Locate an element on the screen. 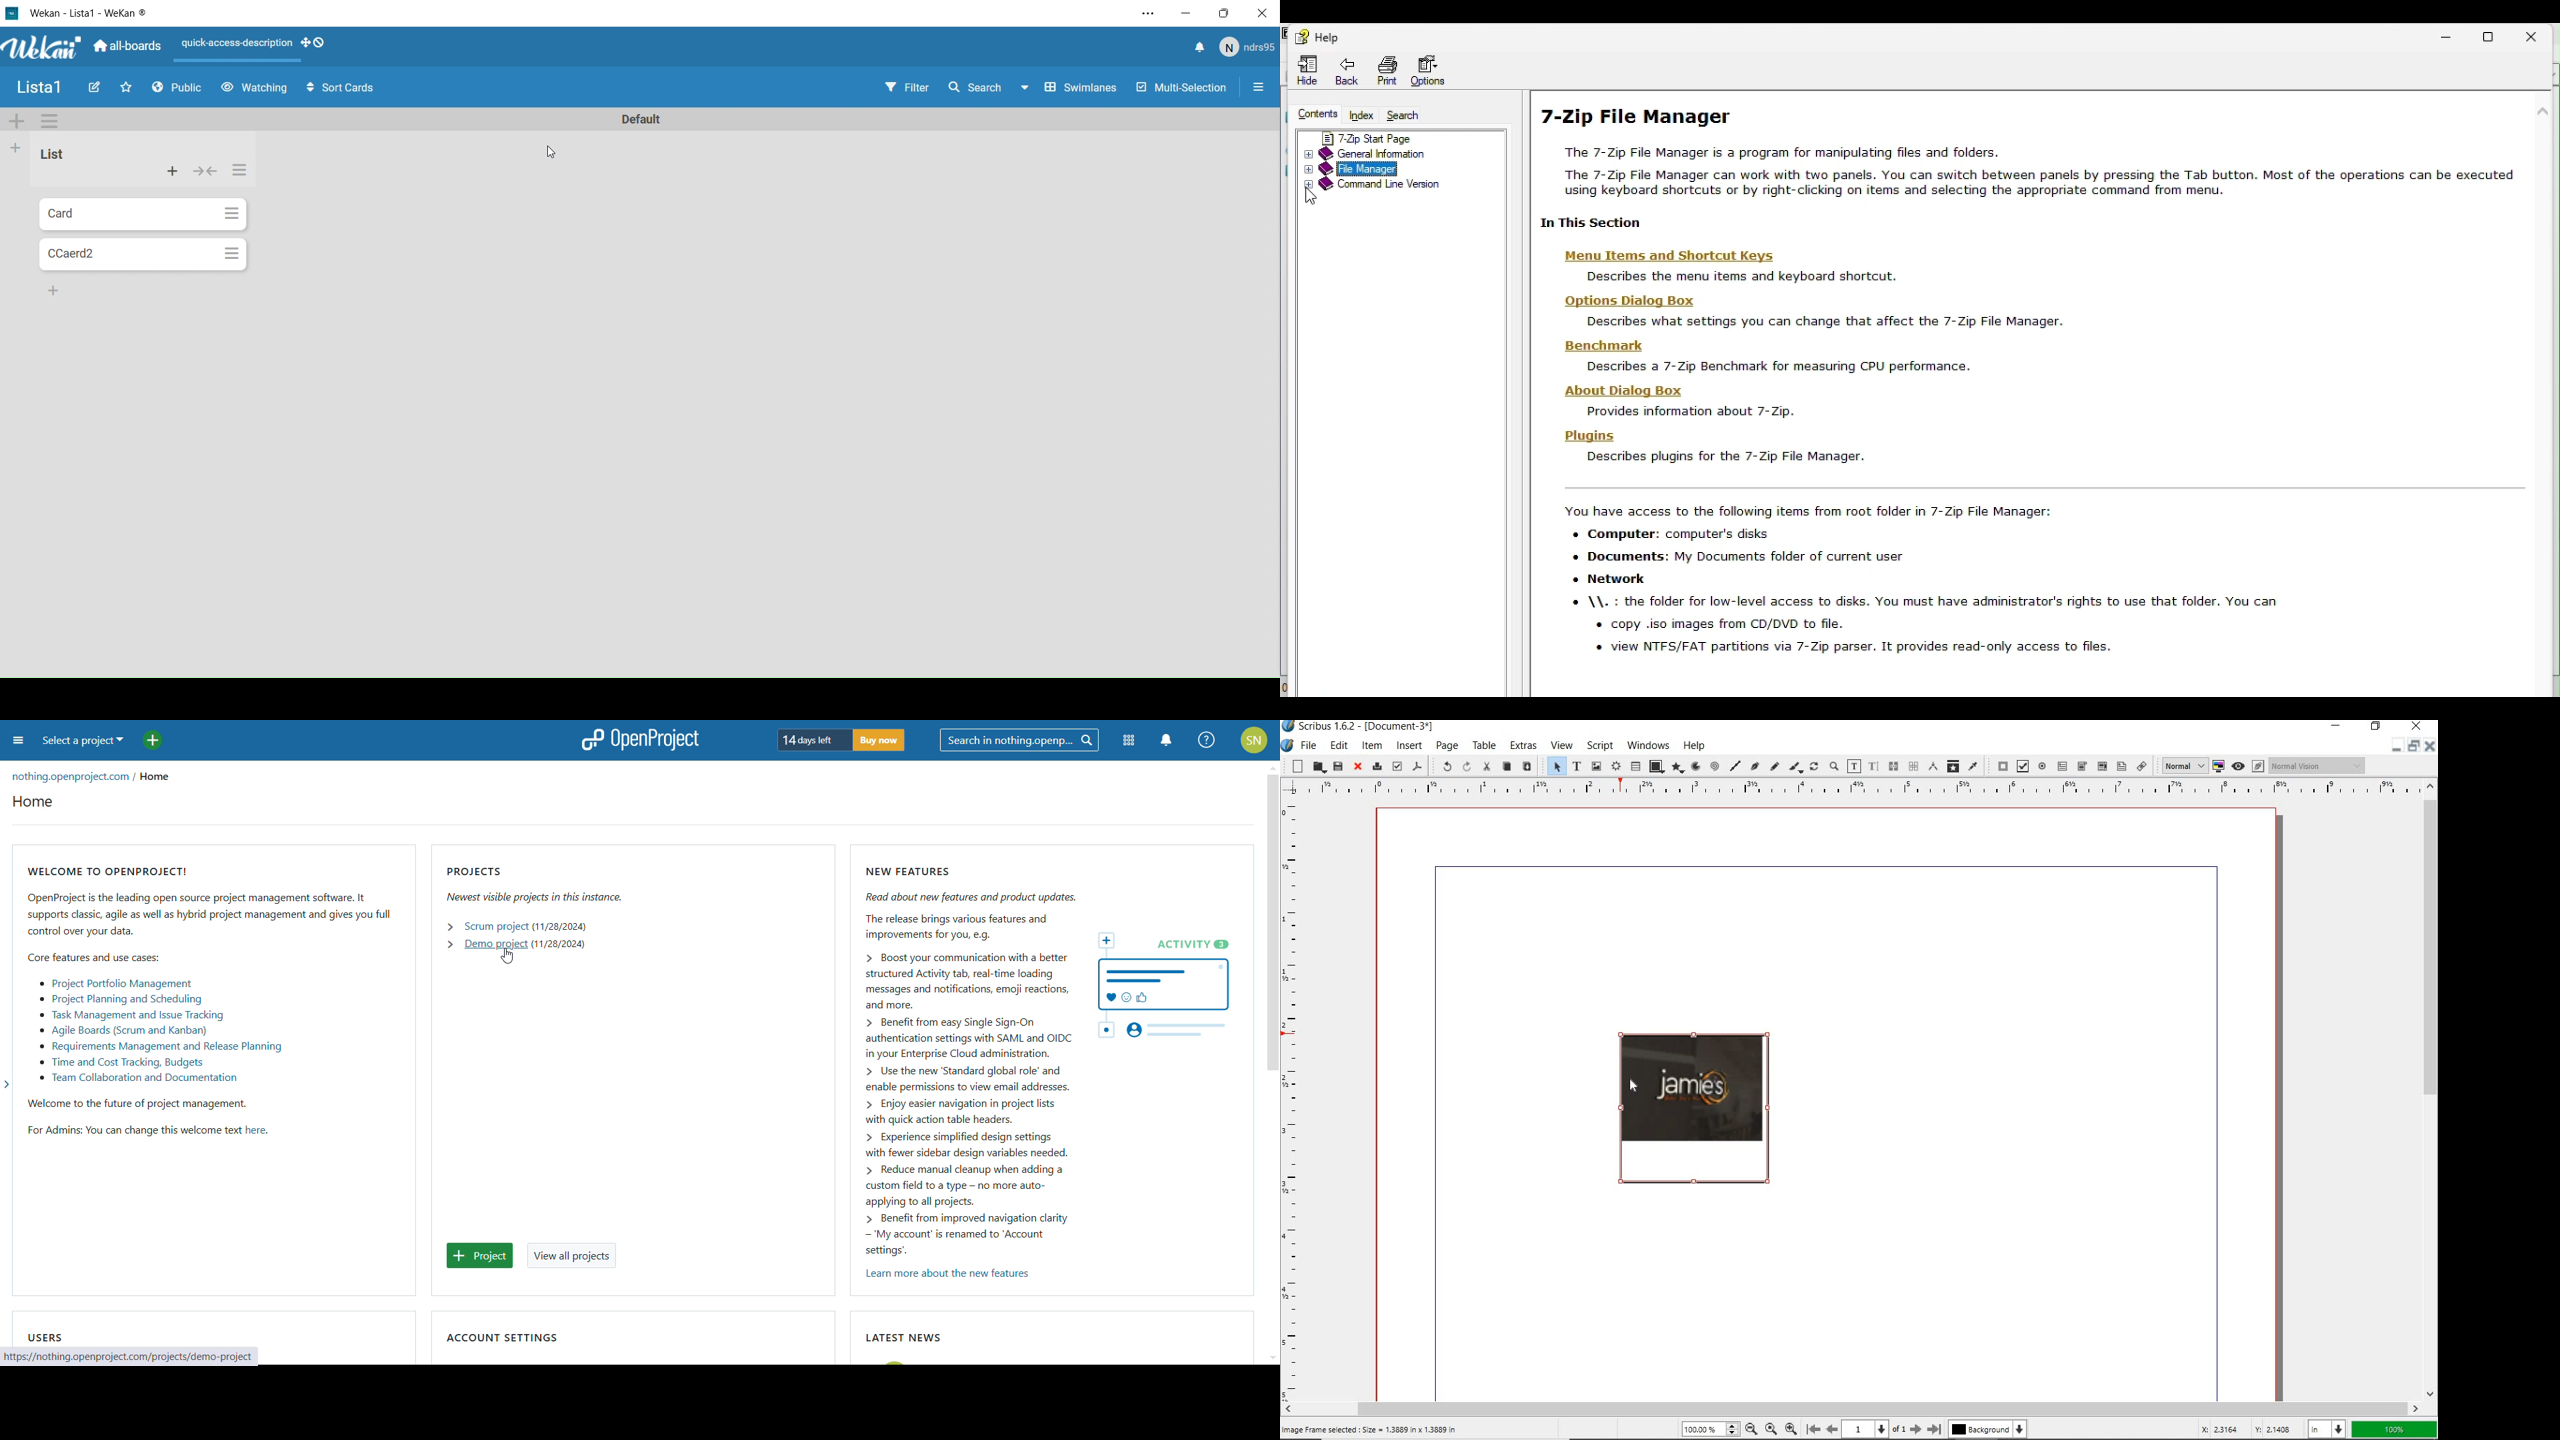 The image size is (2576, 1456). Close  is located at coordinates (2535, 36).